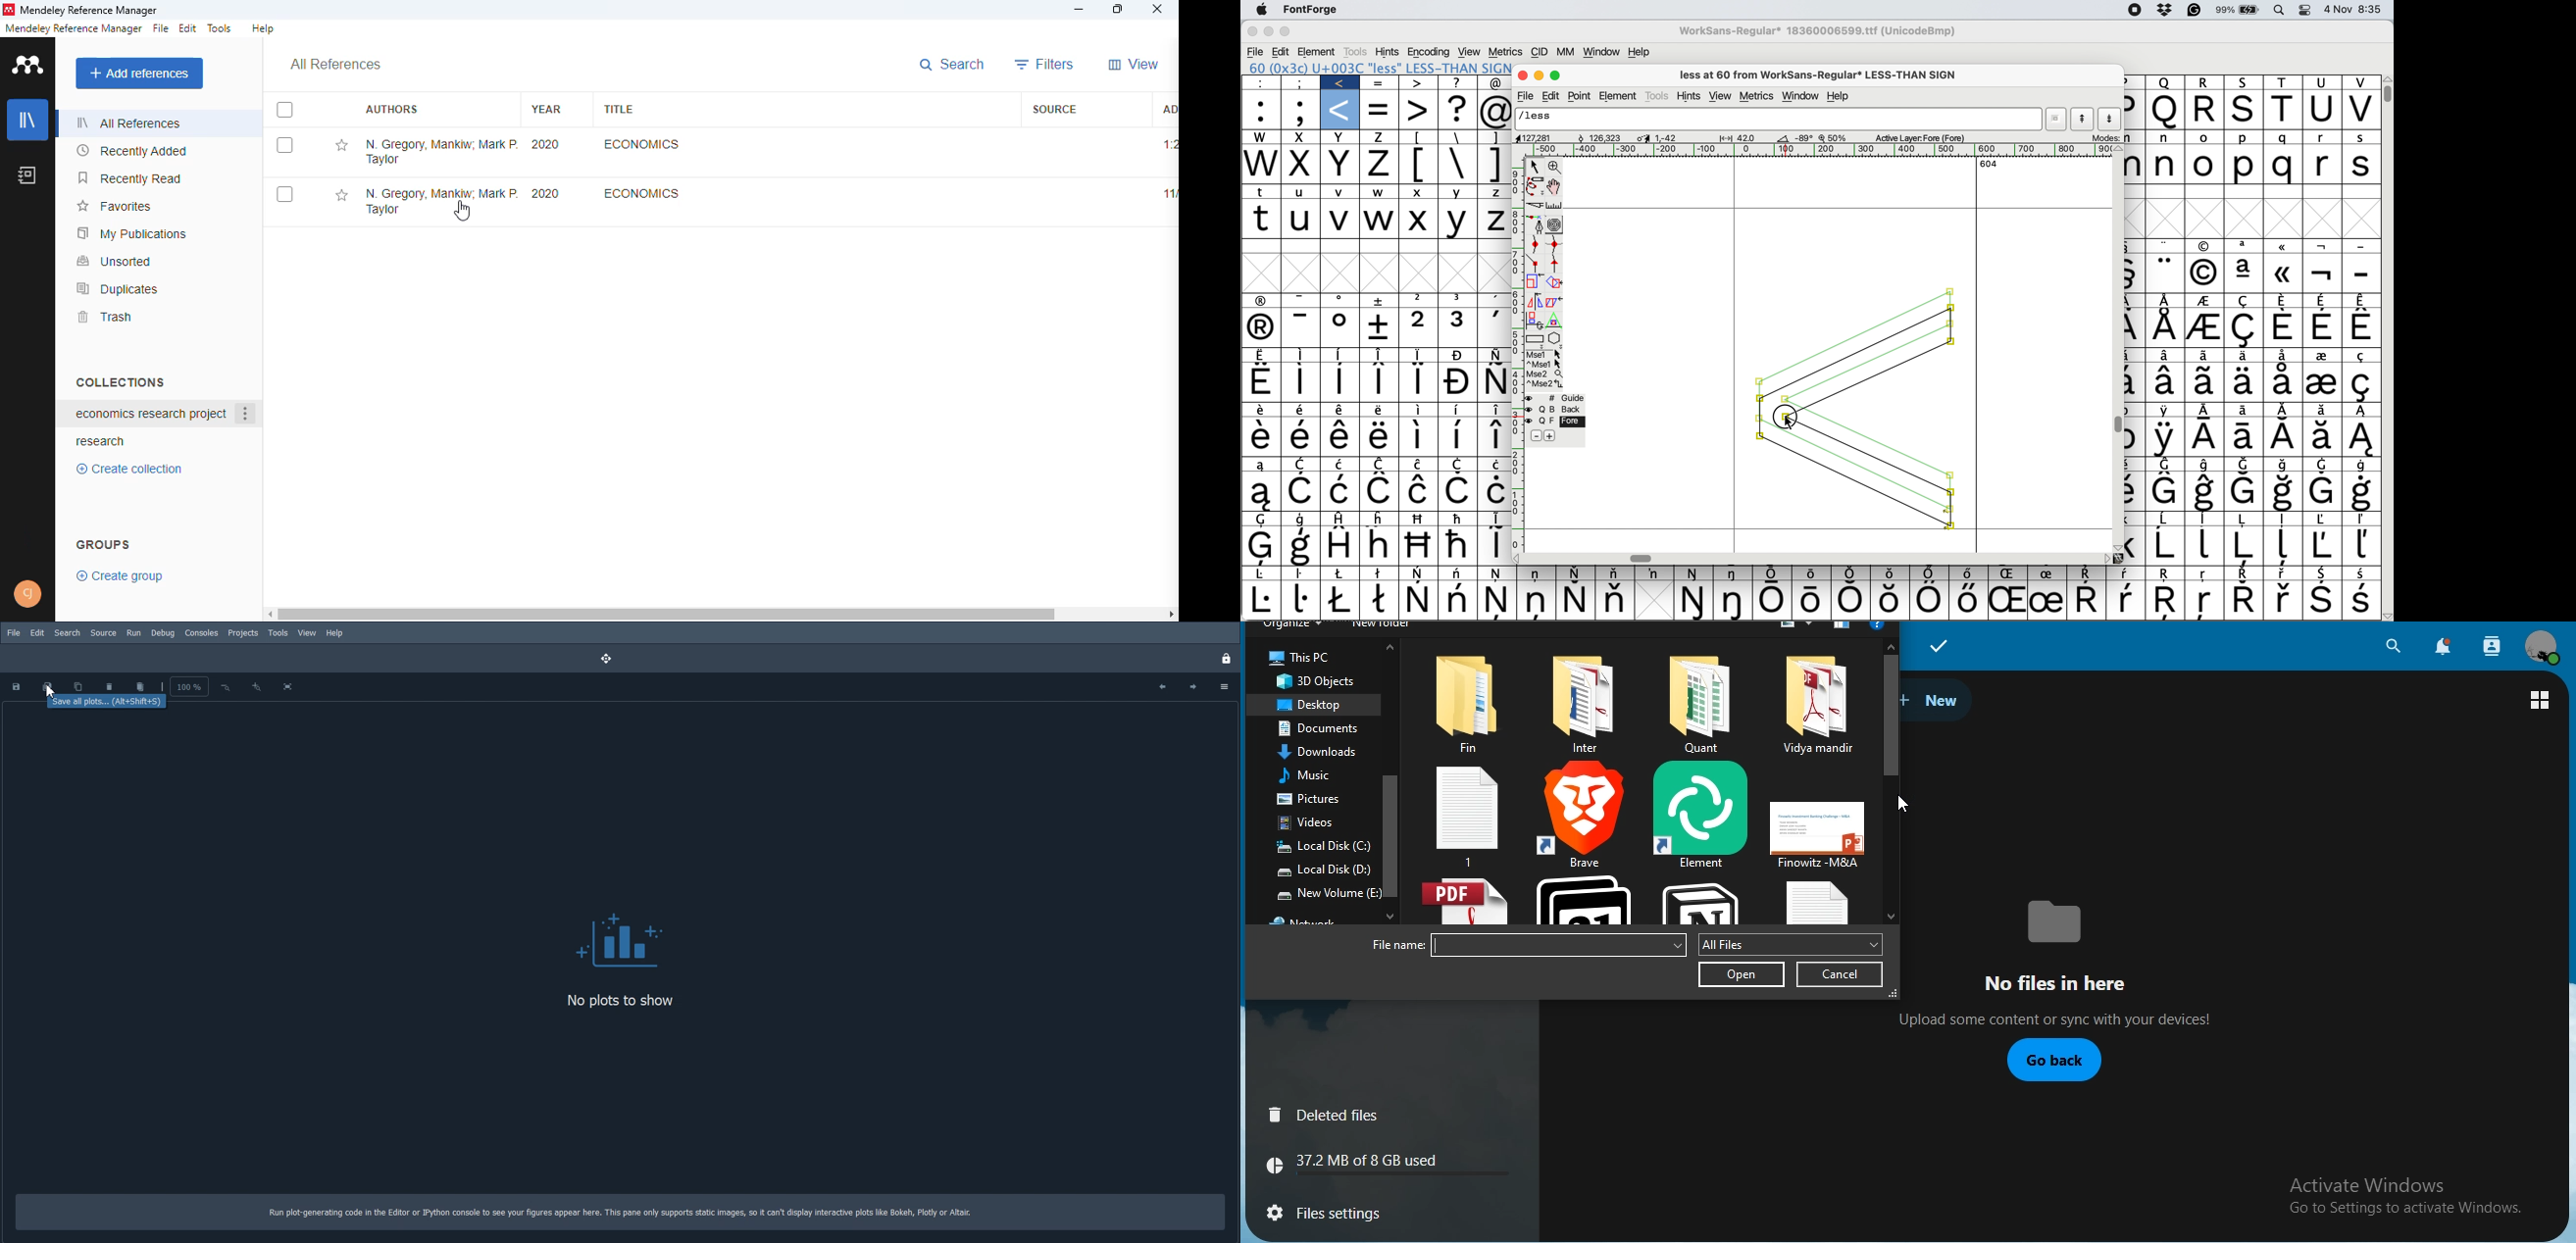 The width and height of the screenshot is (2576, 1260). What do you see at coordinates (2207, 438) in the screenshot?
I see `Symbol` at bounding box center [2207, 438].